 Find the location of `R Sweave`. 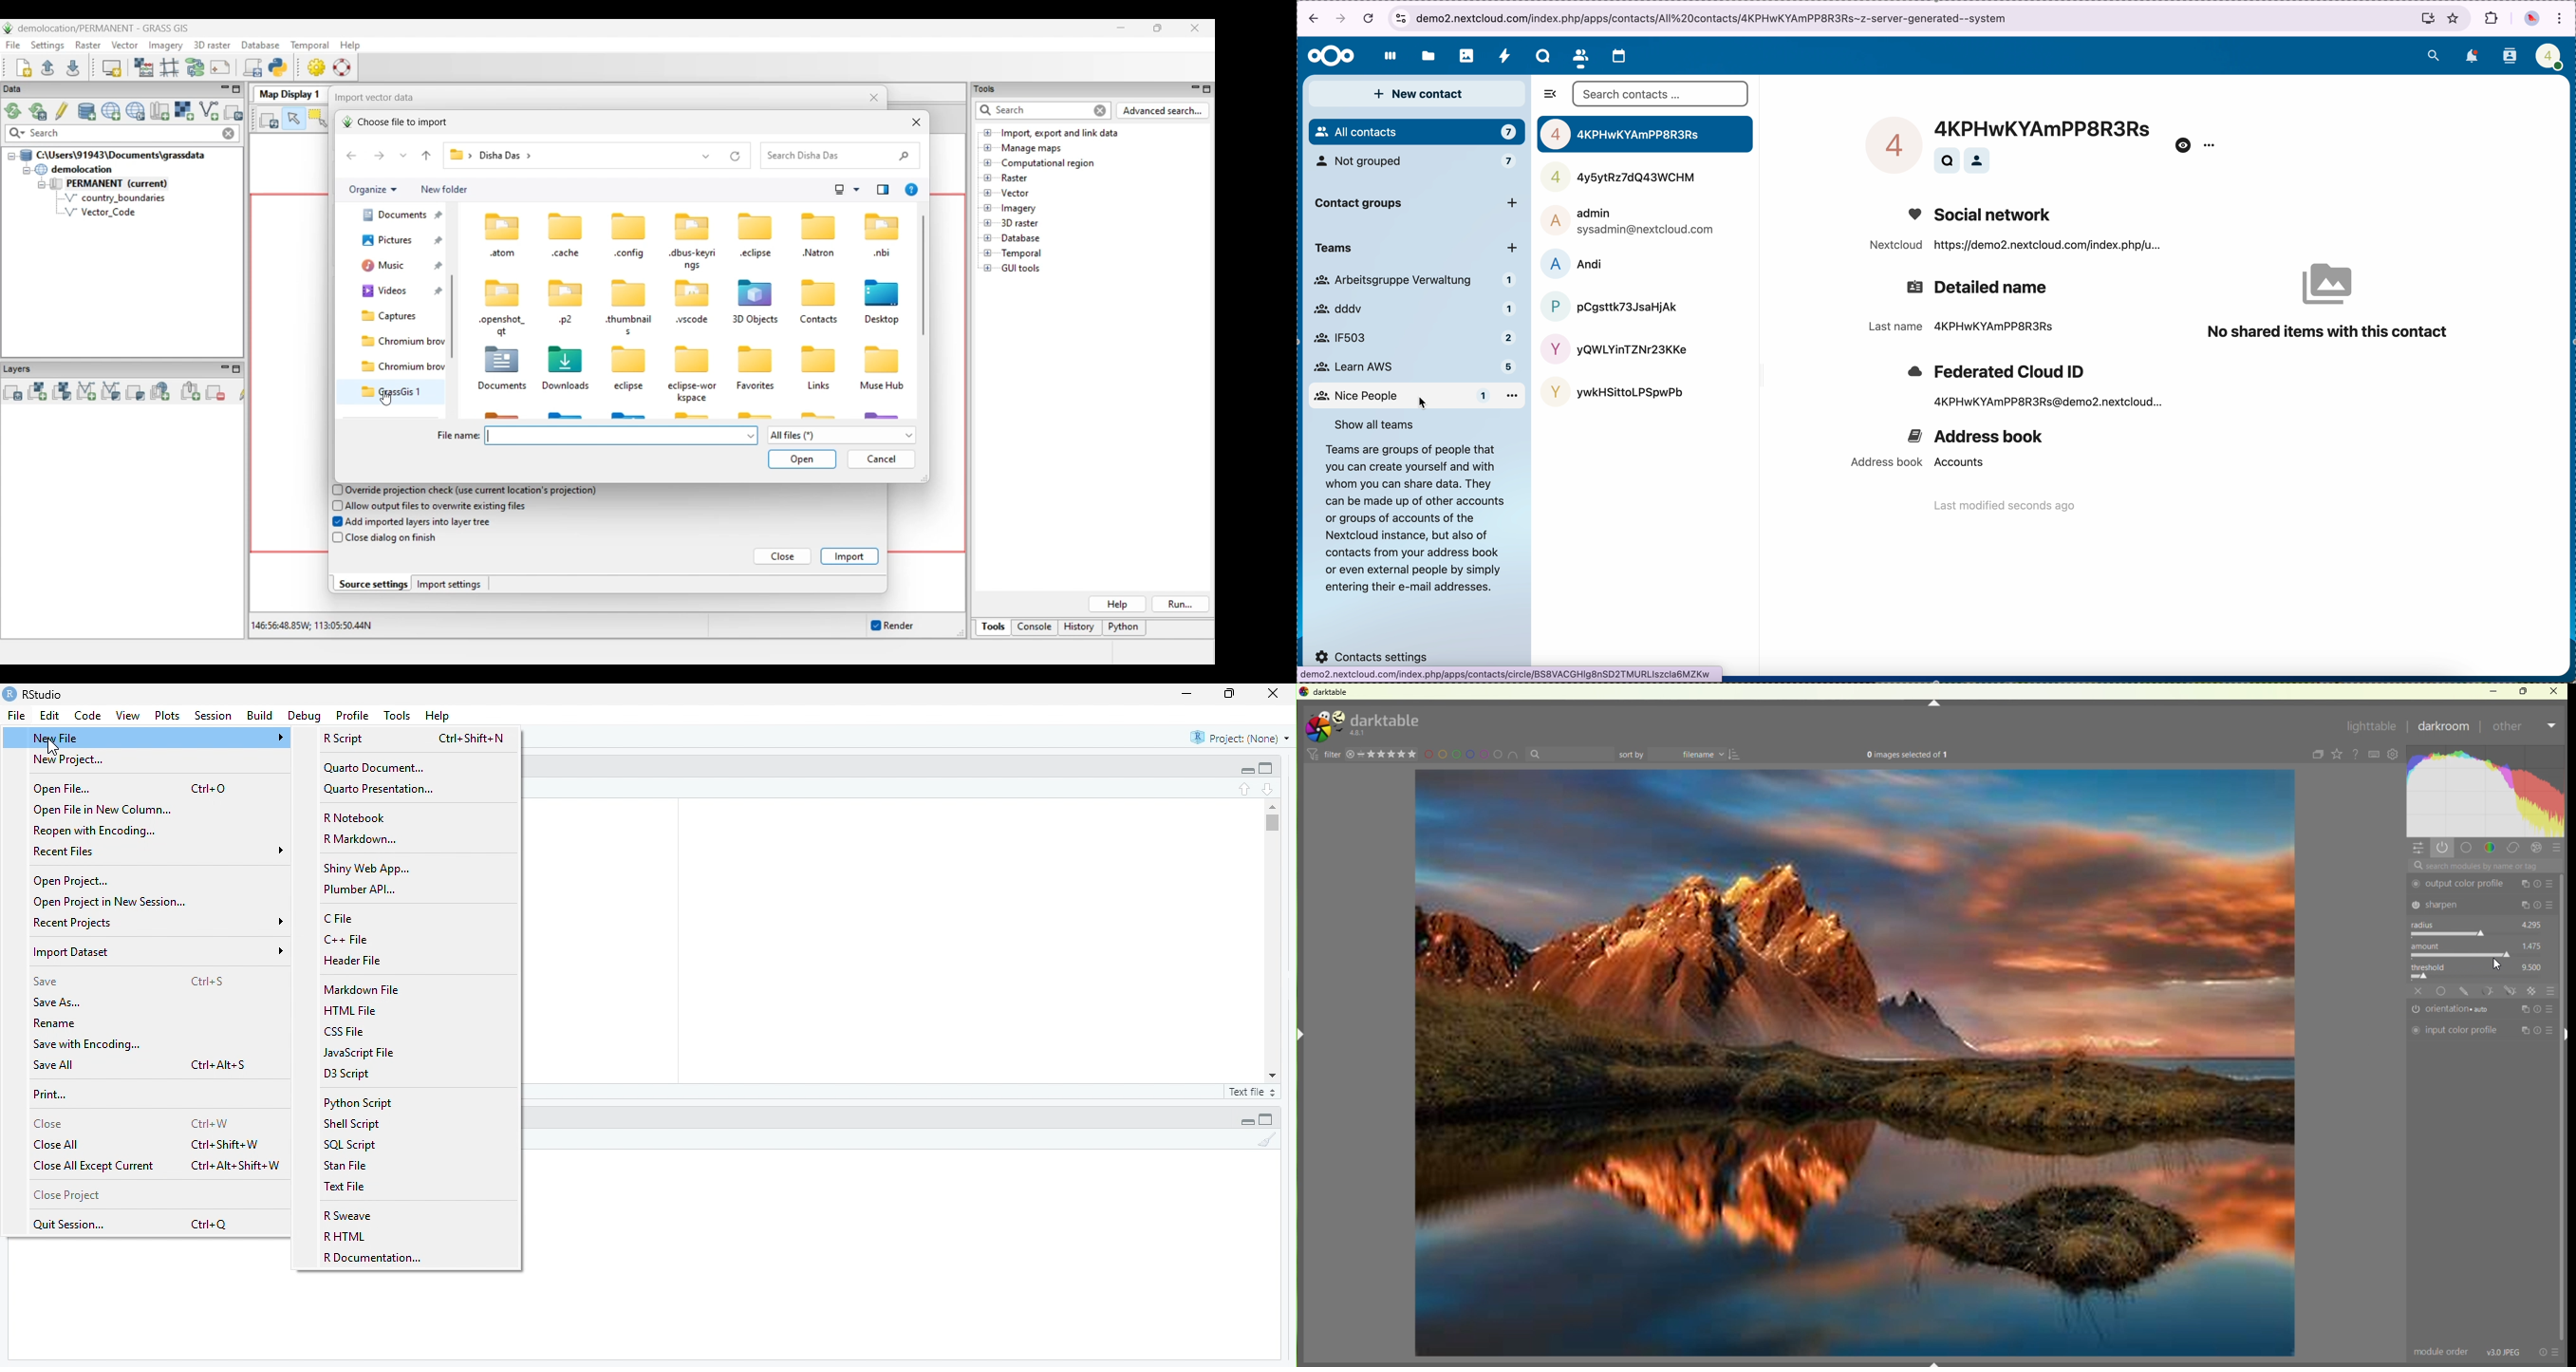

R Sweave is located at coordinates (348, 1217).